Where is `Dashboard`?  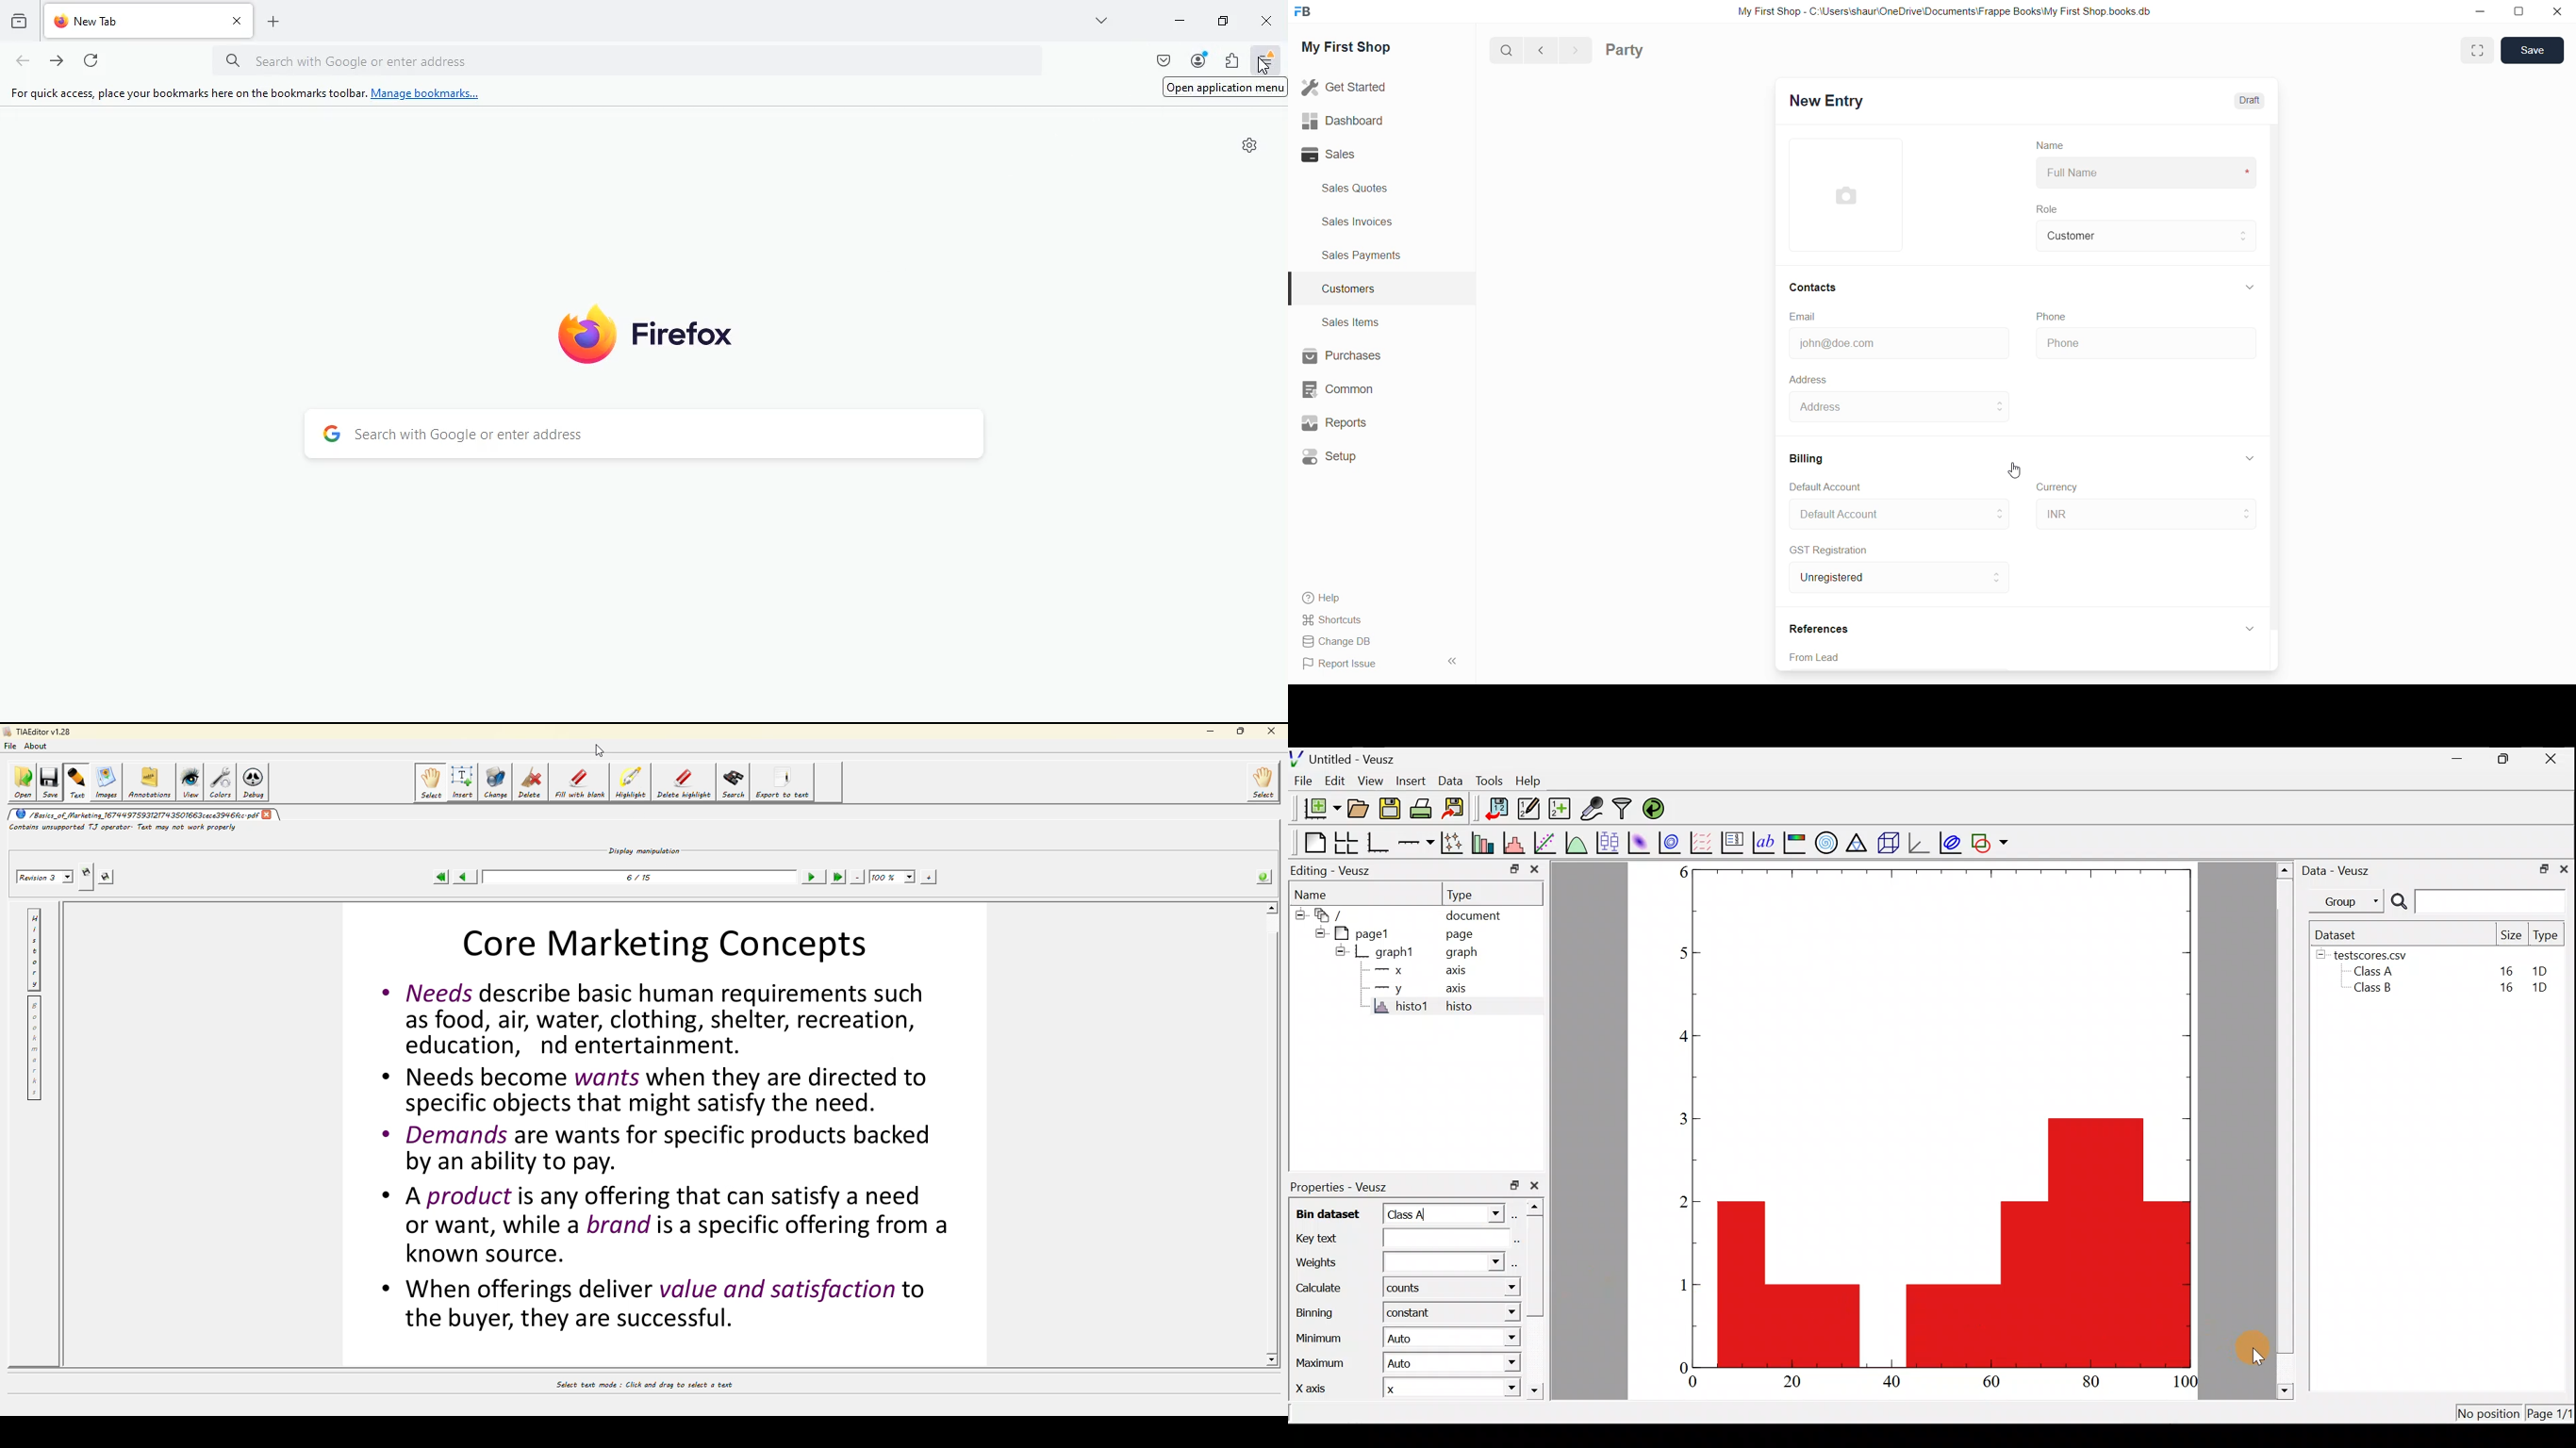 Dashboard is located at coordinates (1340, 120).